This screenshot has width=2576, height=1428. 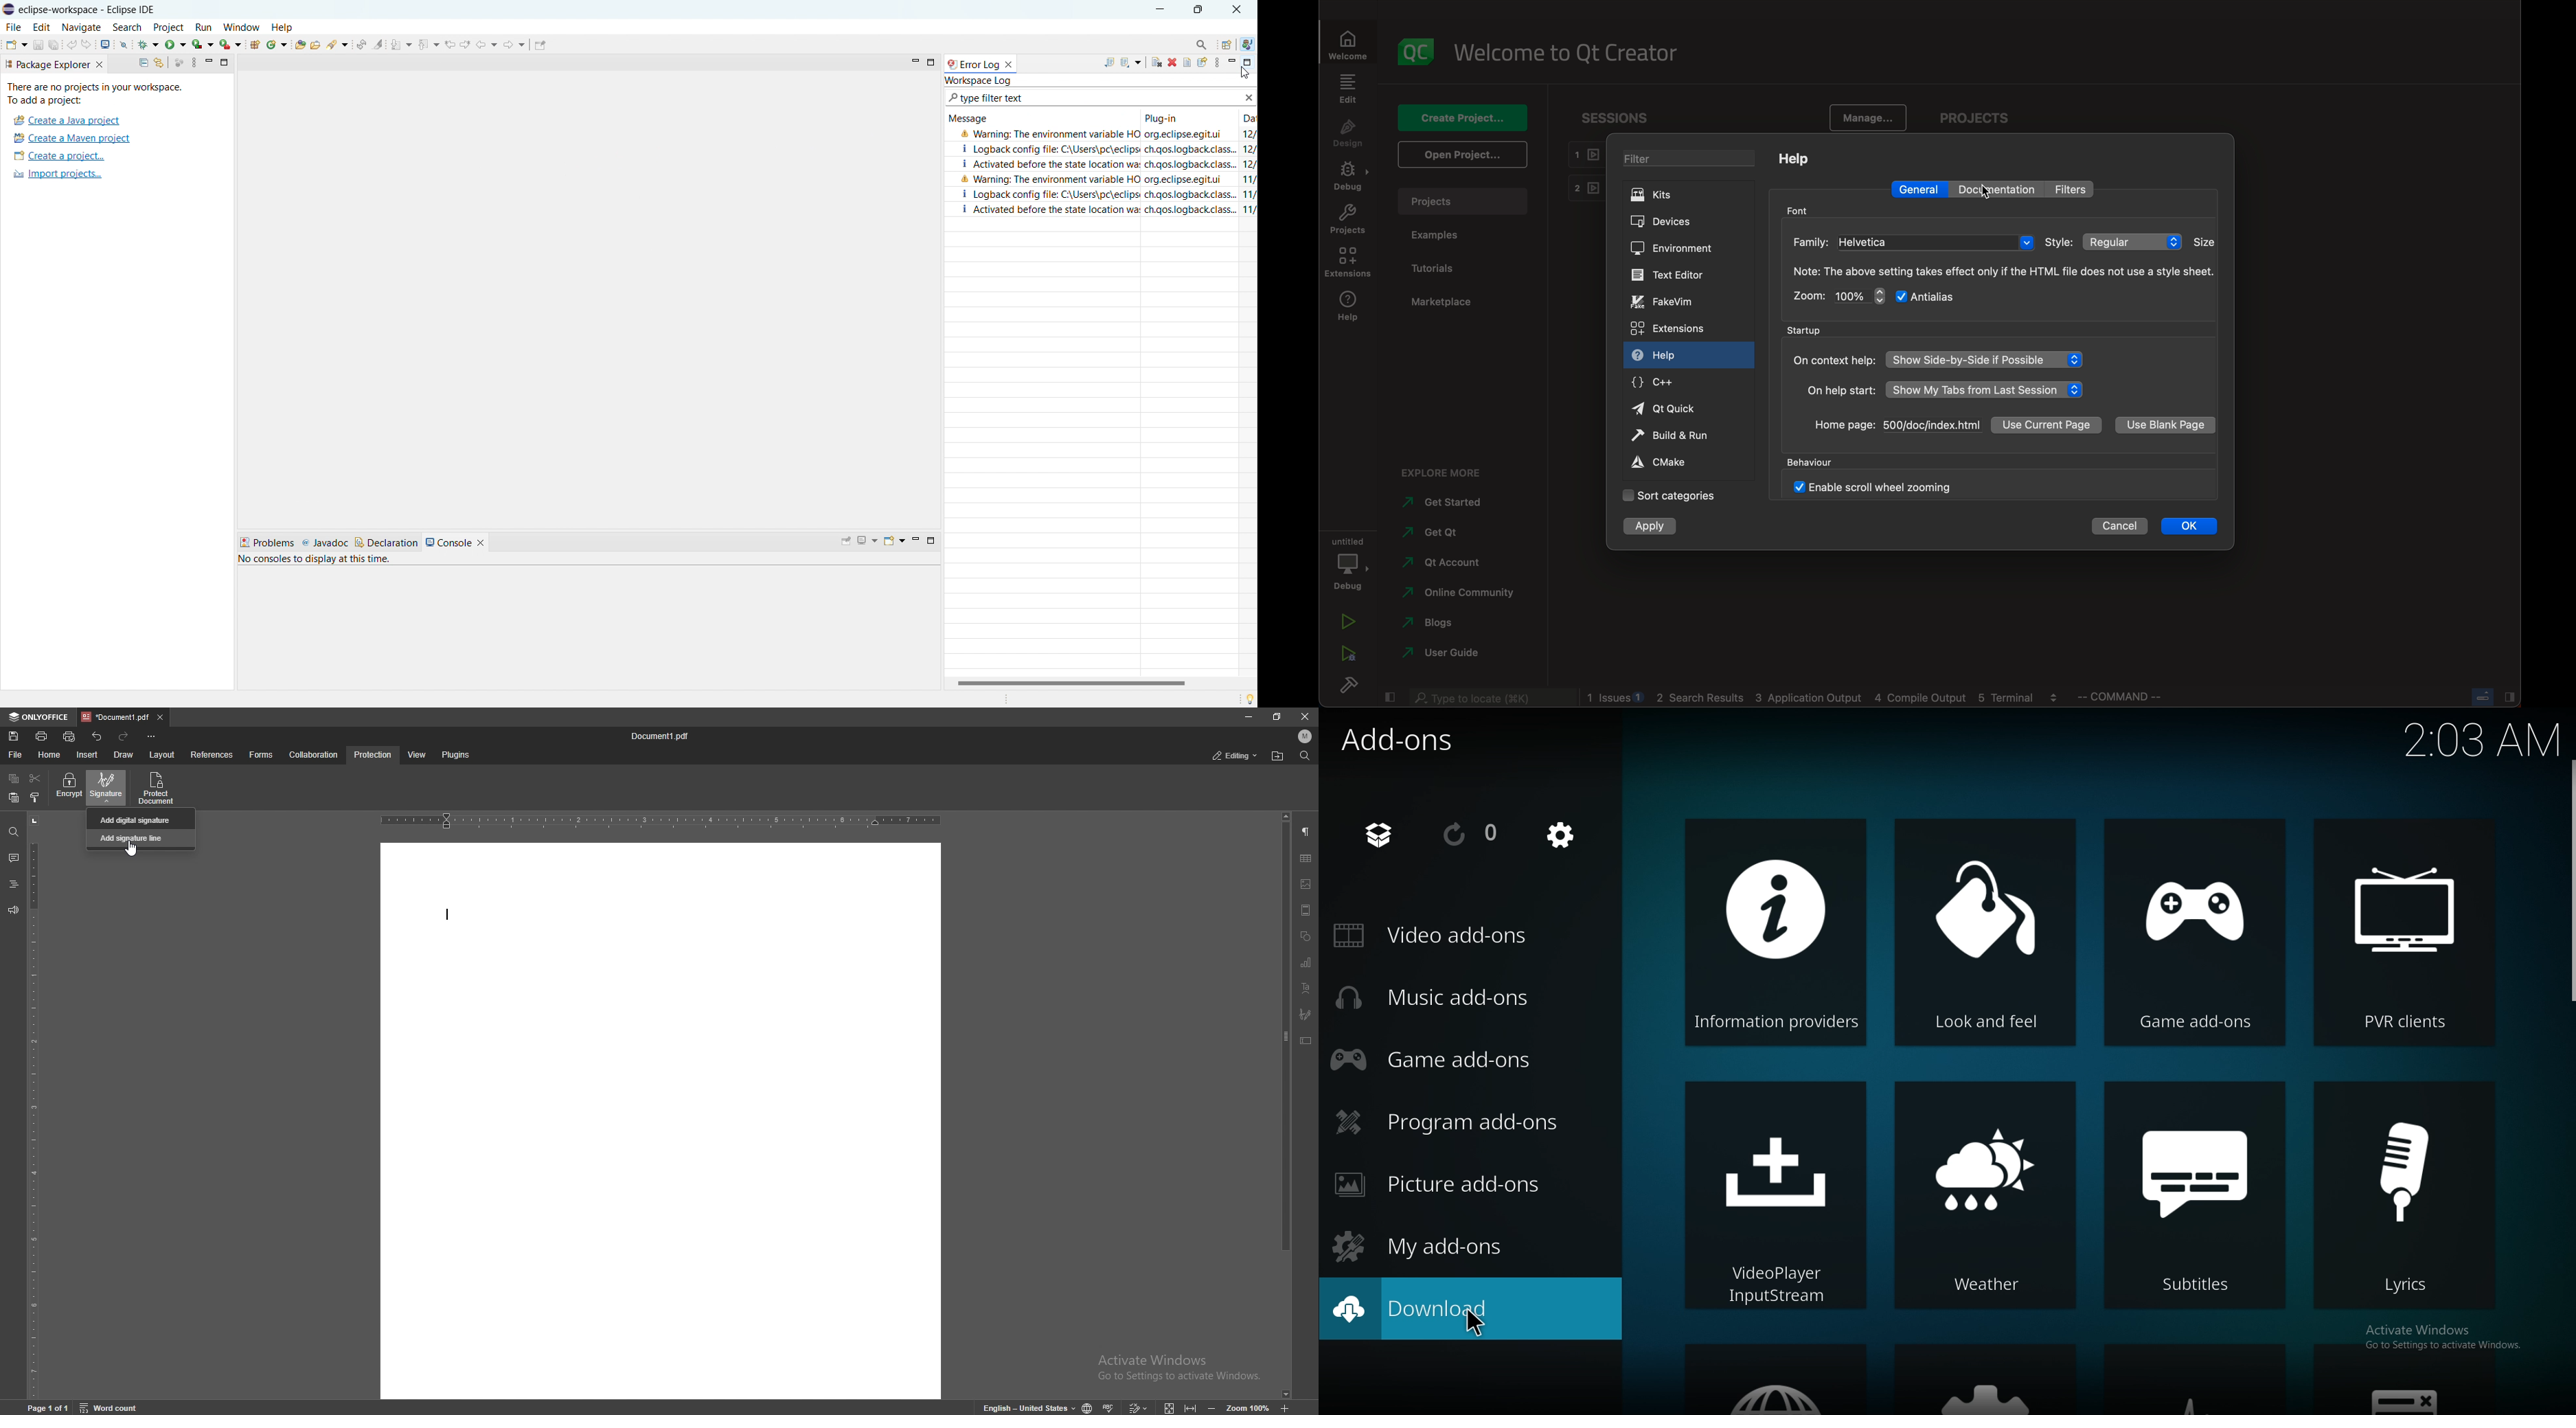 What do you see at coordinates (1566, 53) in the screenshot?
I see `welcome` at bounding box center [1566, 53].